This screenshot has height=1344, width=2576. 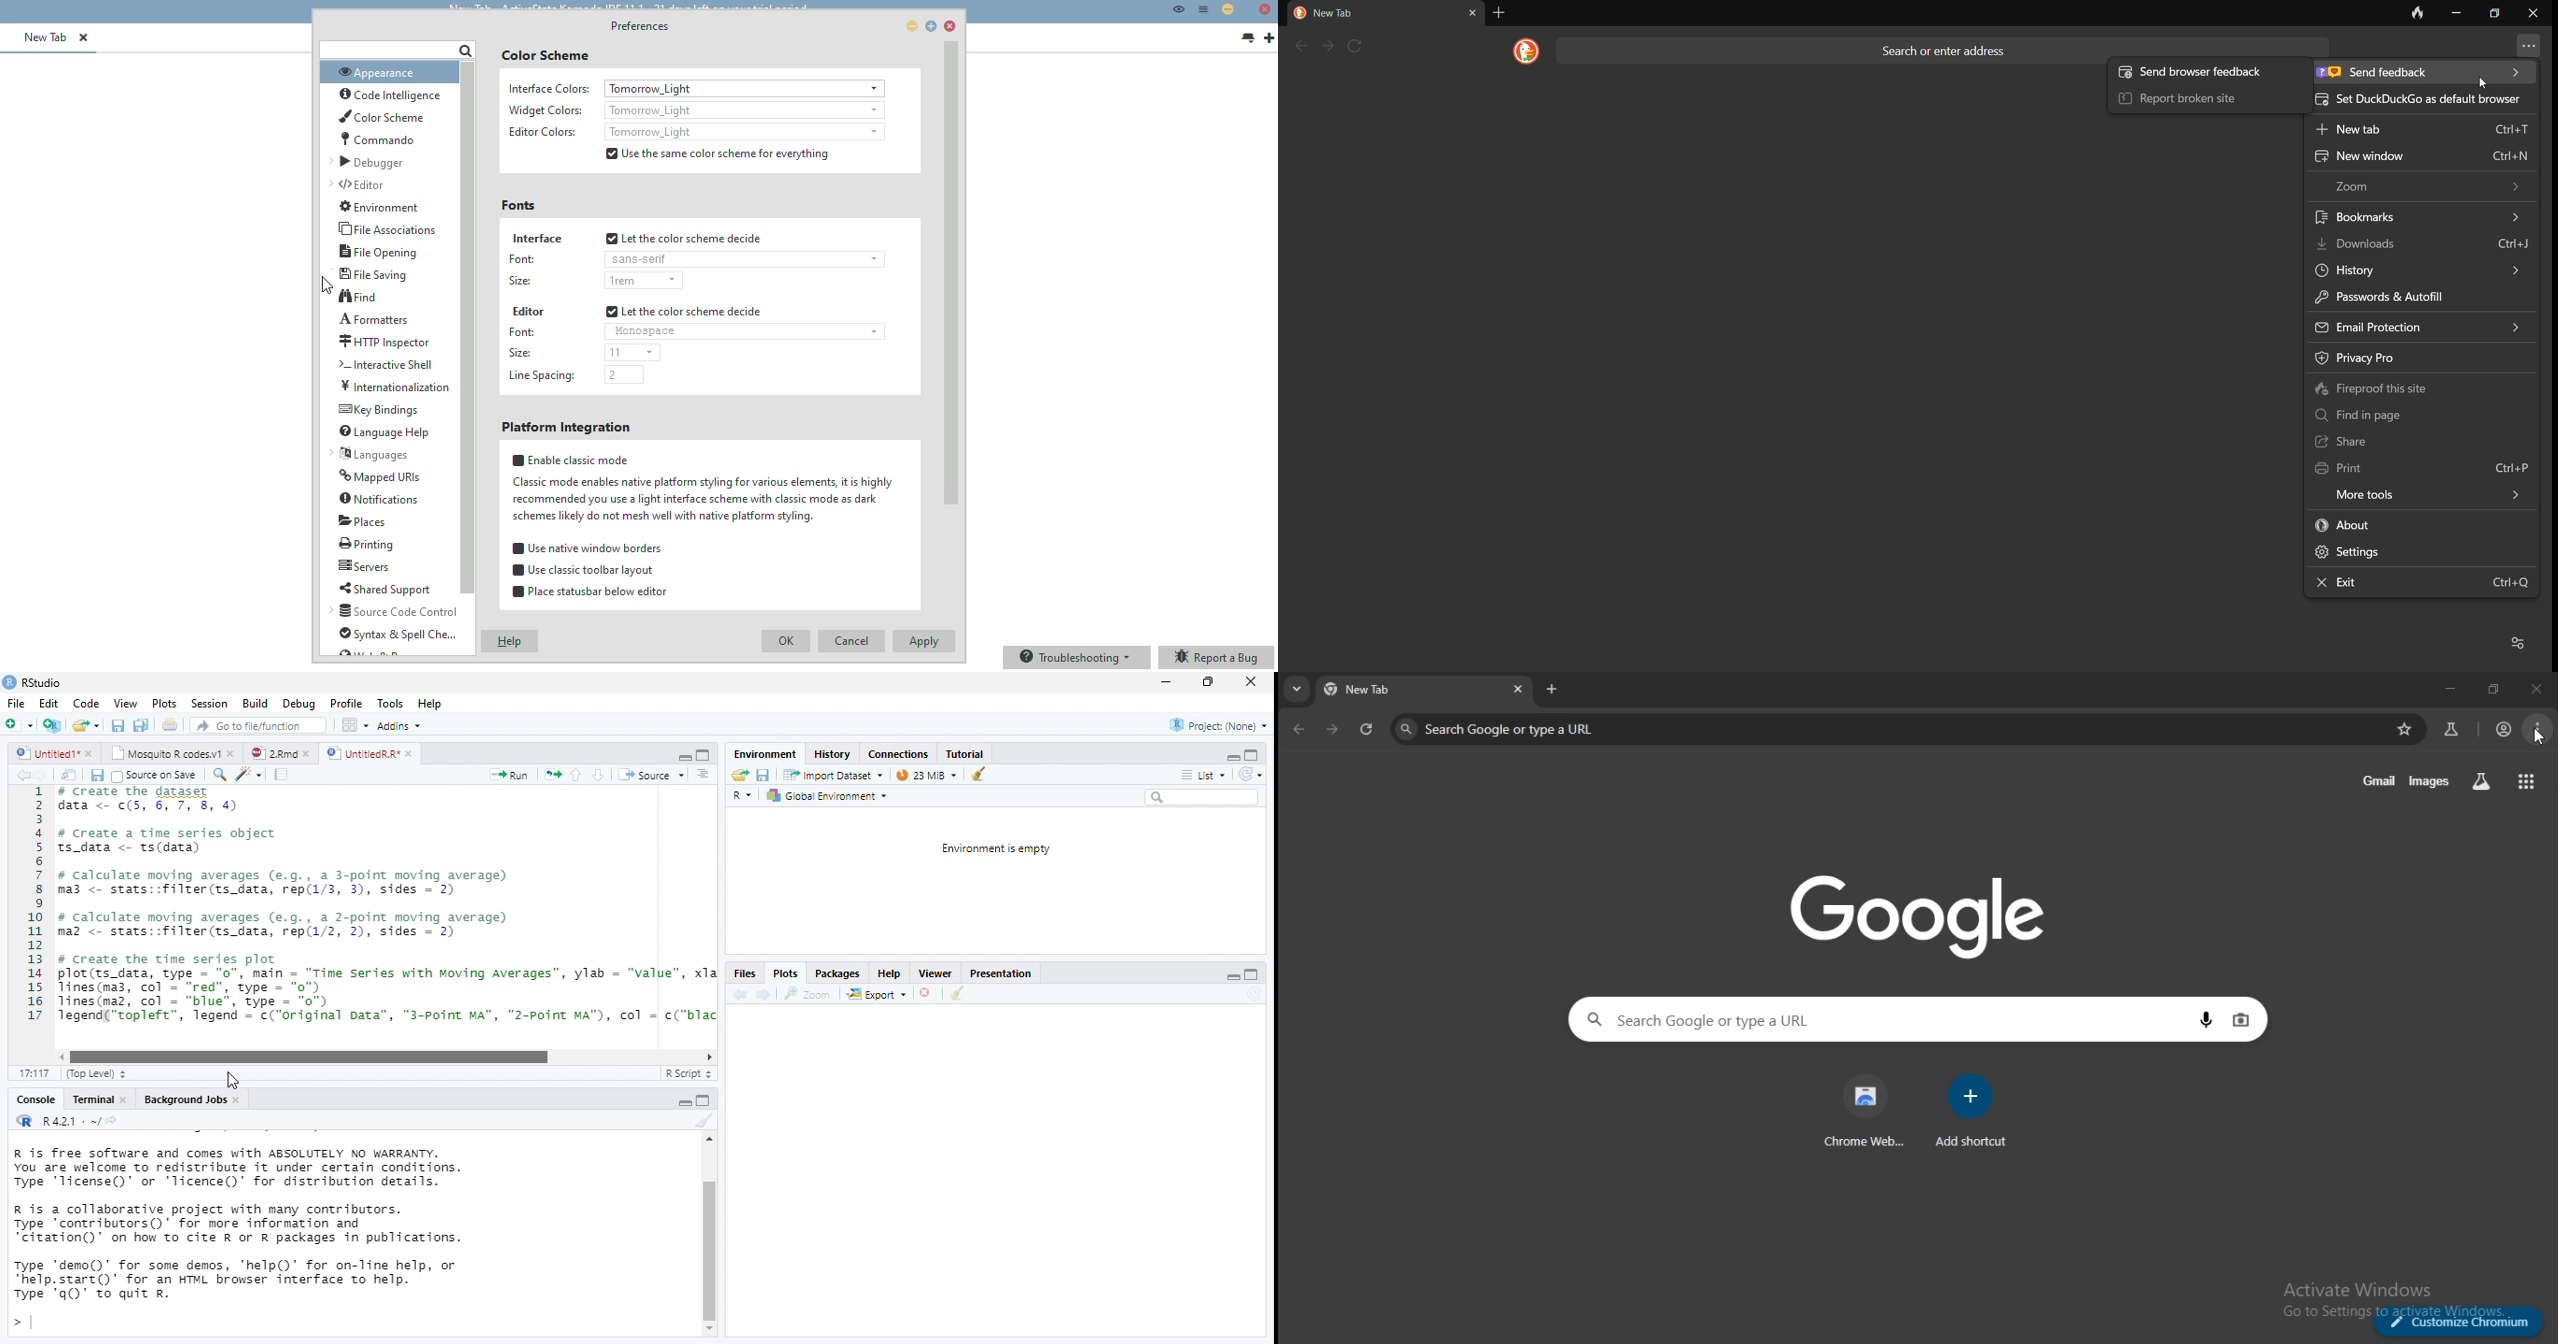 I want to click on Project: (None), so click(x=1220, y=726).